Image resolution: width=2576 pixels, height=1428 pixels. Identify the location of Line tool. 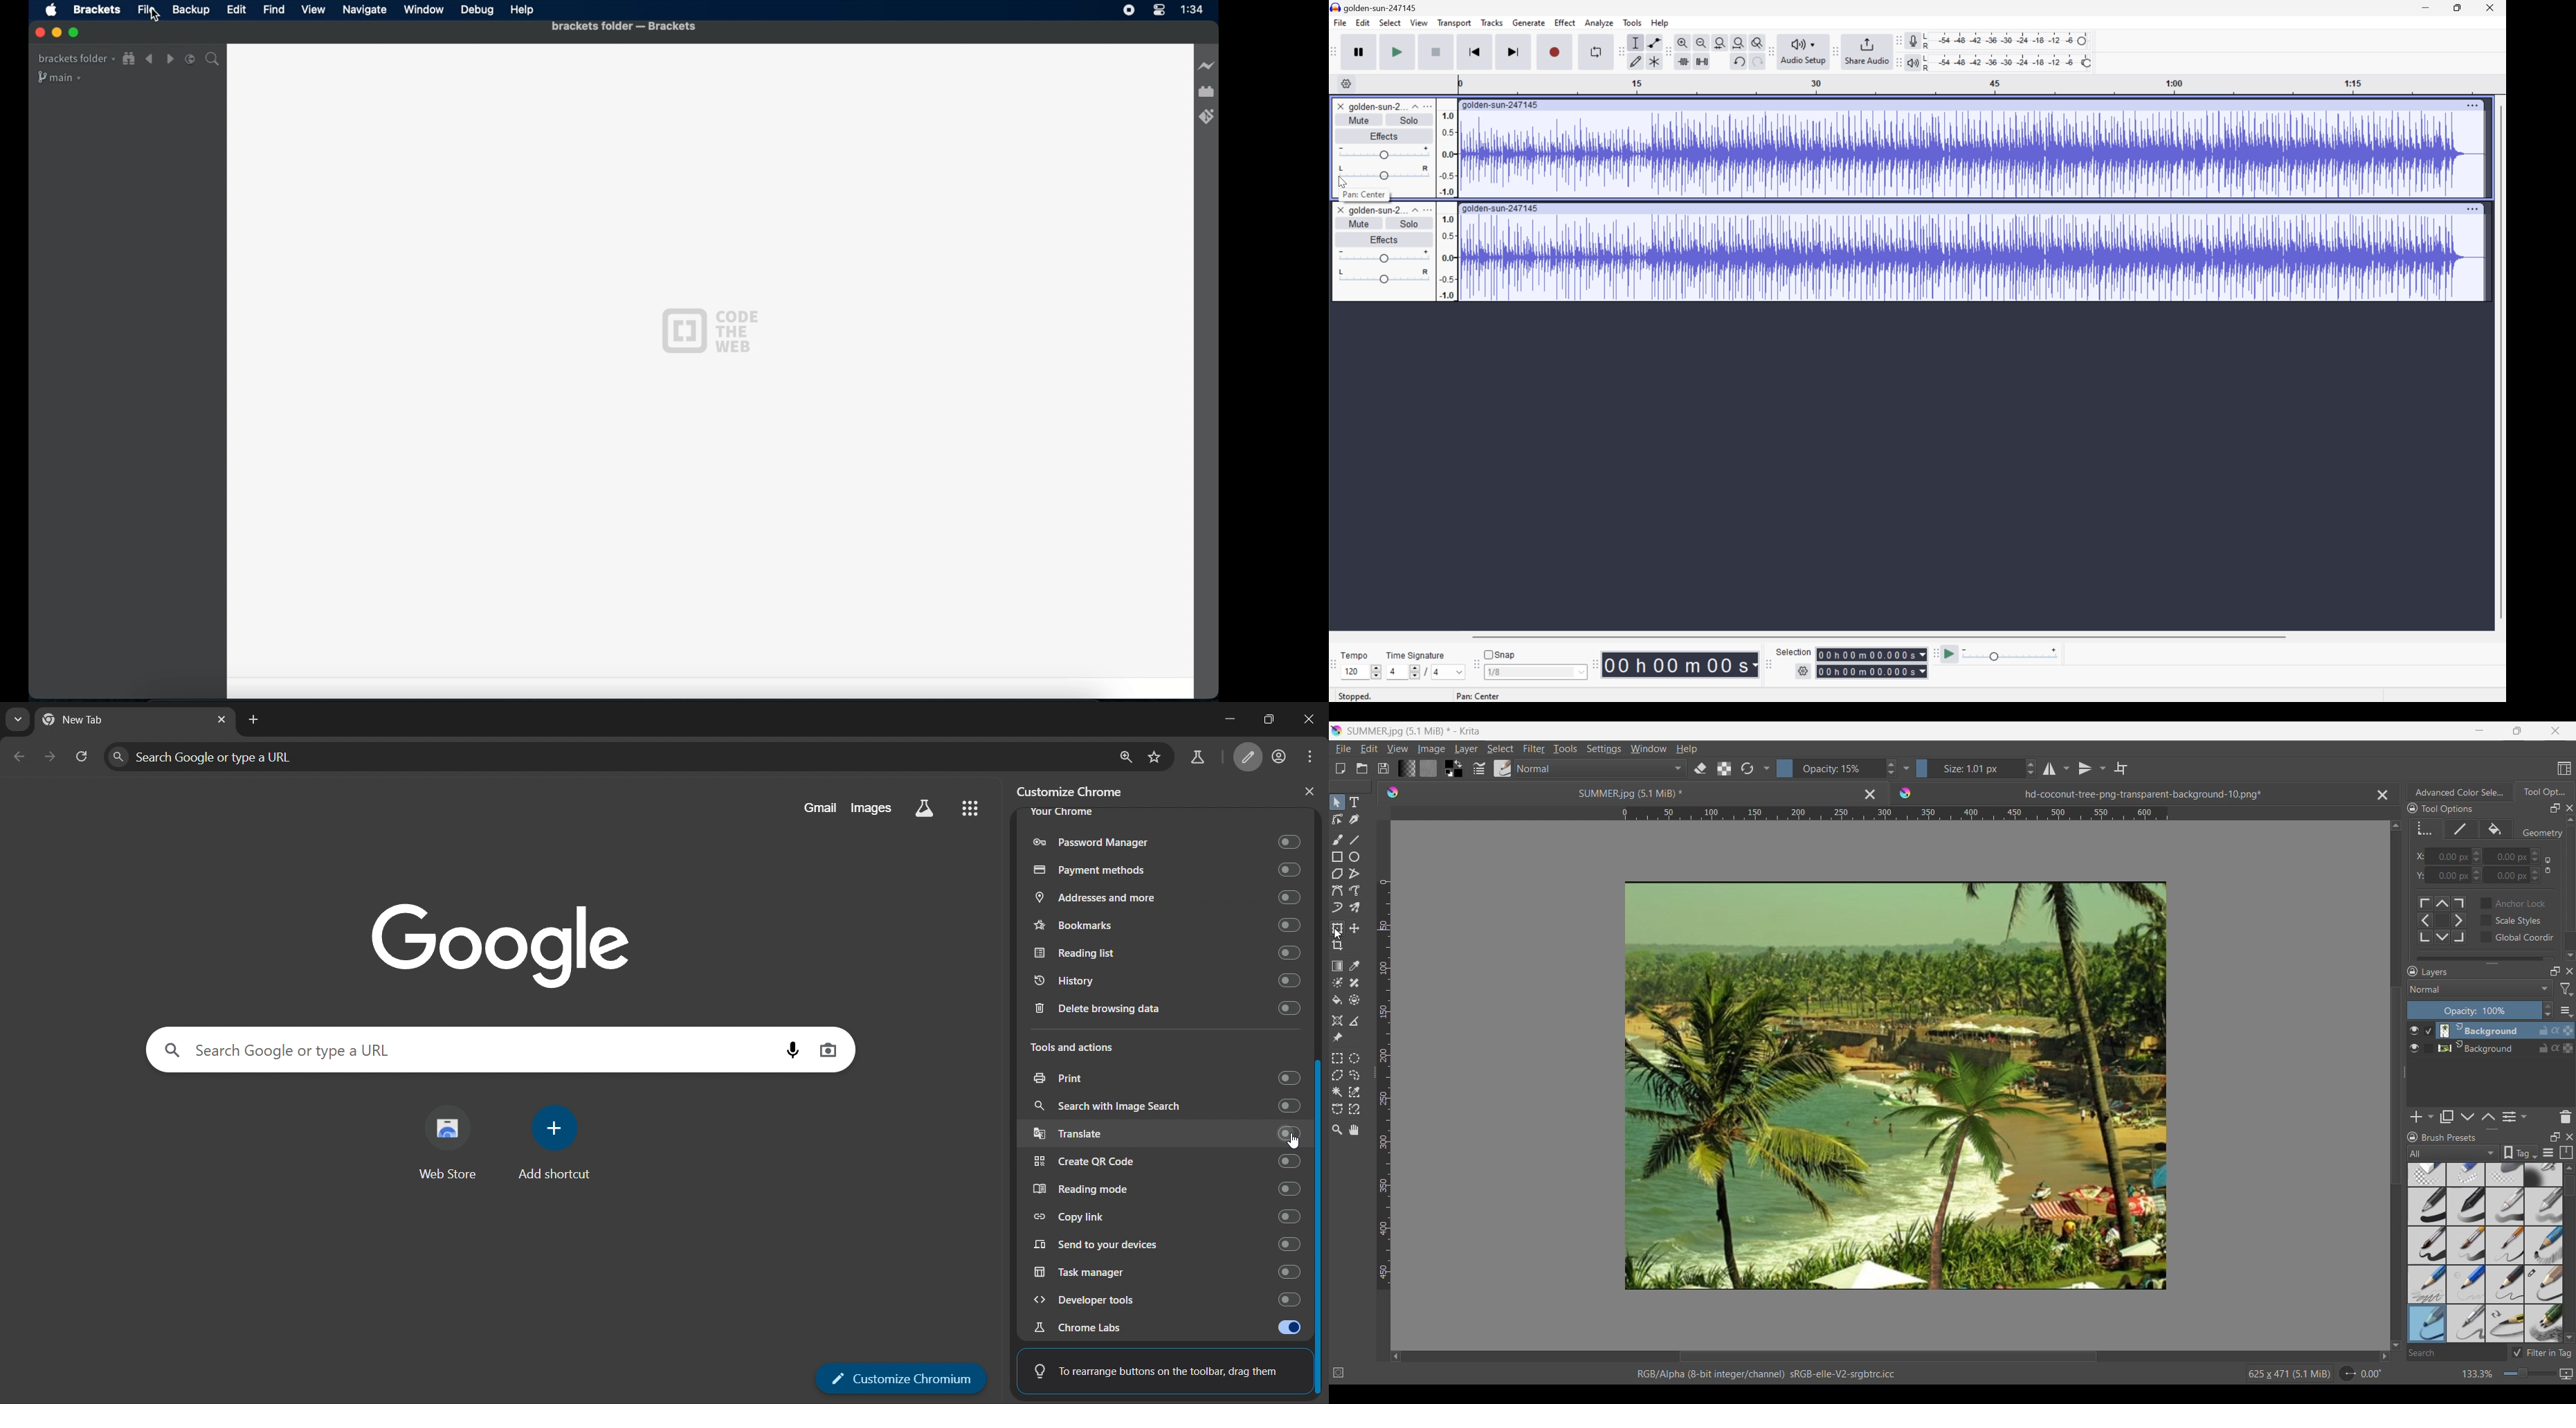
(1354, 840).